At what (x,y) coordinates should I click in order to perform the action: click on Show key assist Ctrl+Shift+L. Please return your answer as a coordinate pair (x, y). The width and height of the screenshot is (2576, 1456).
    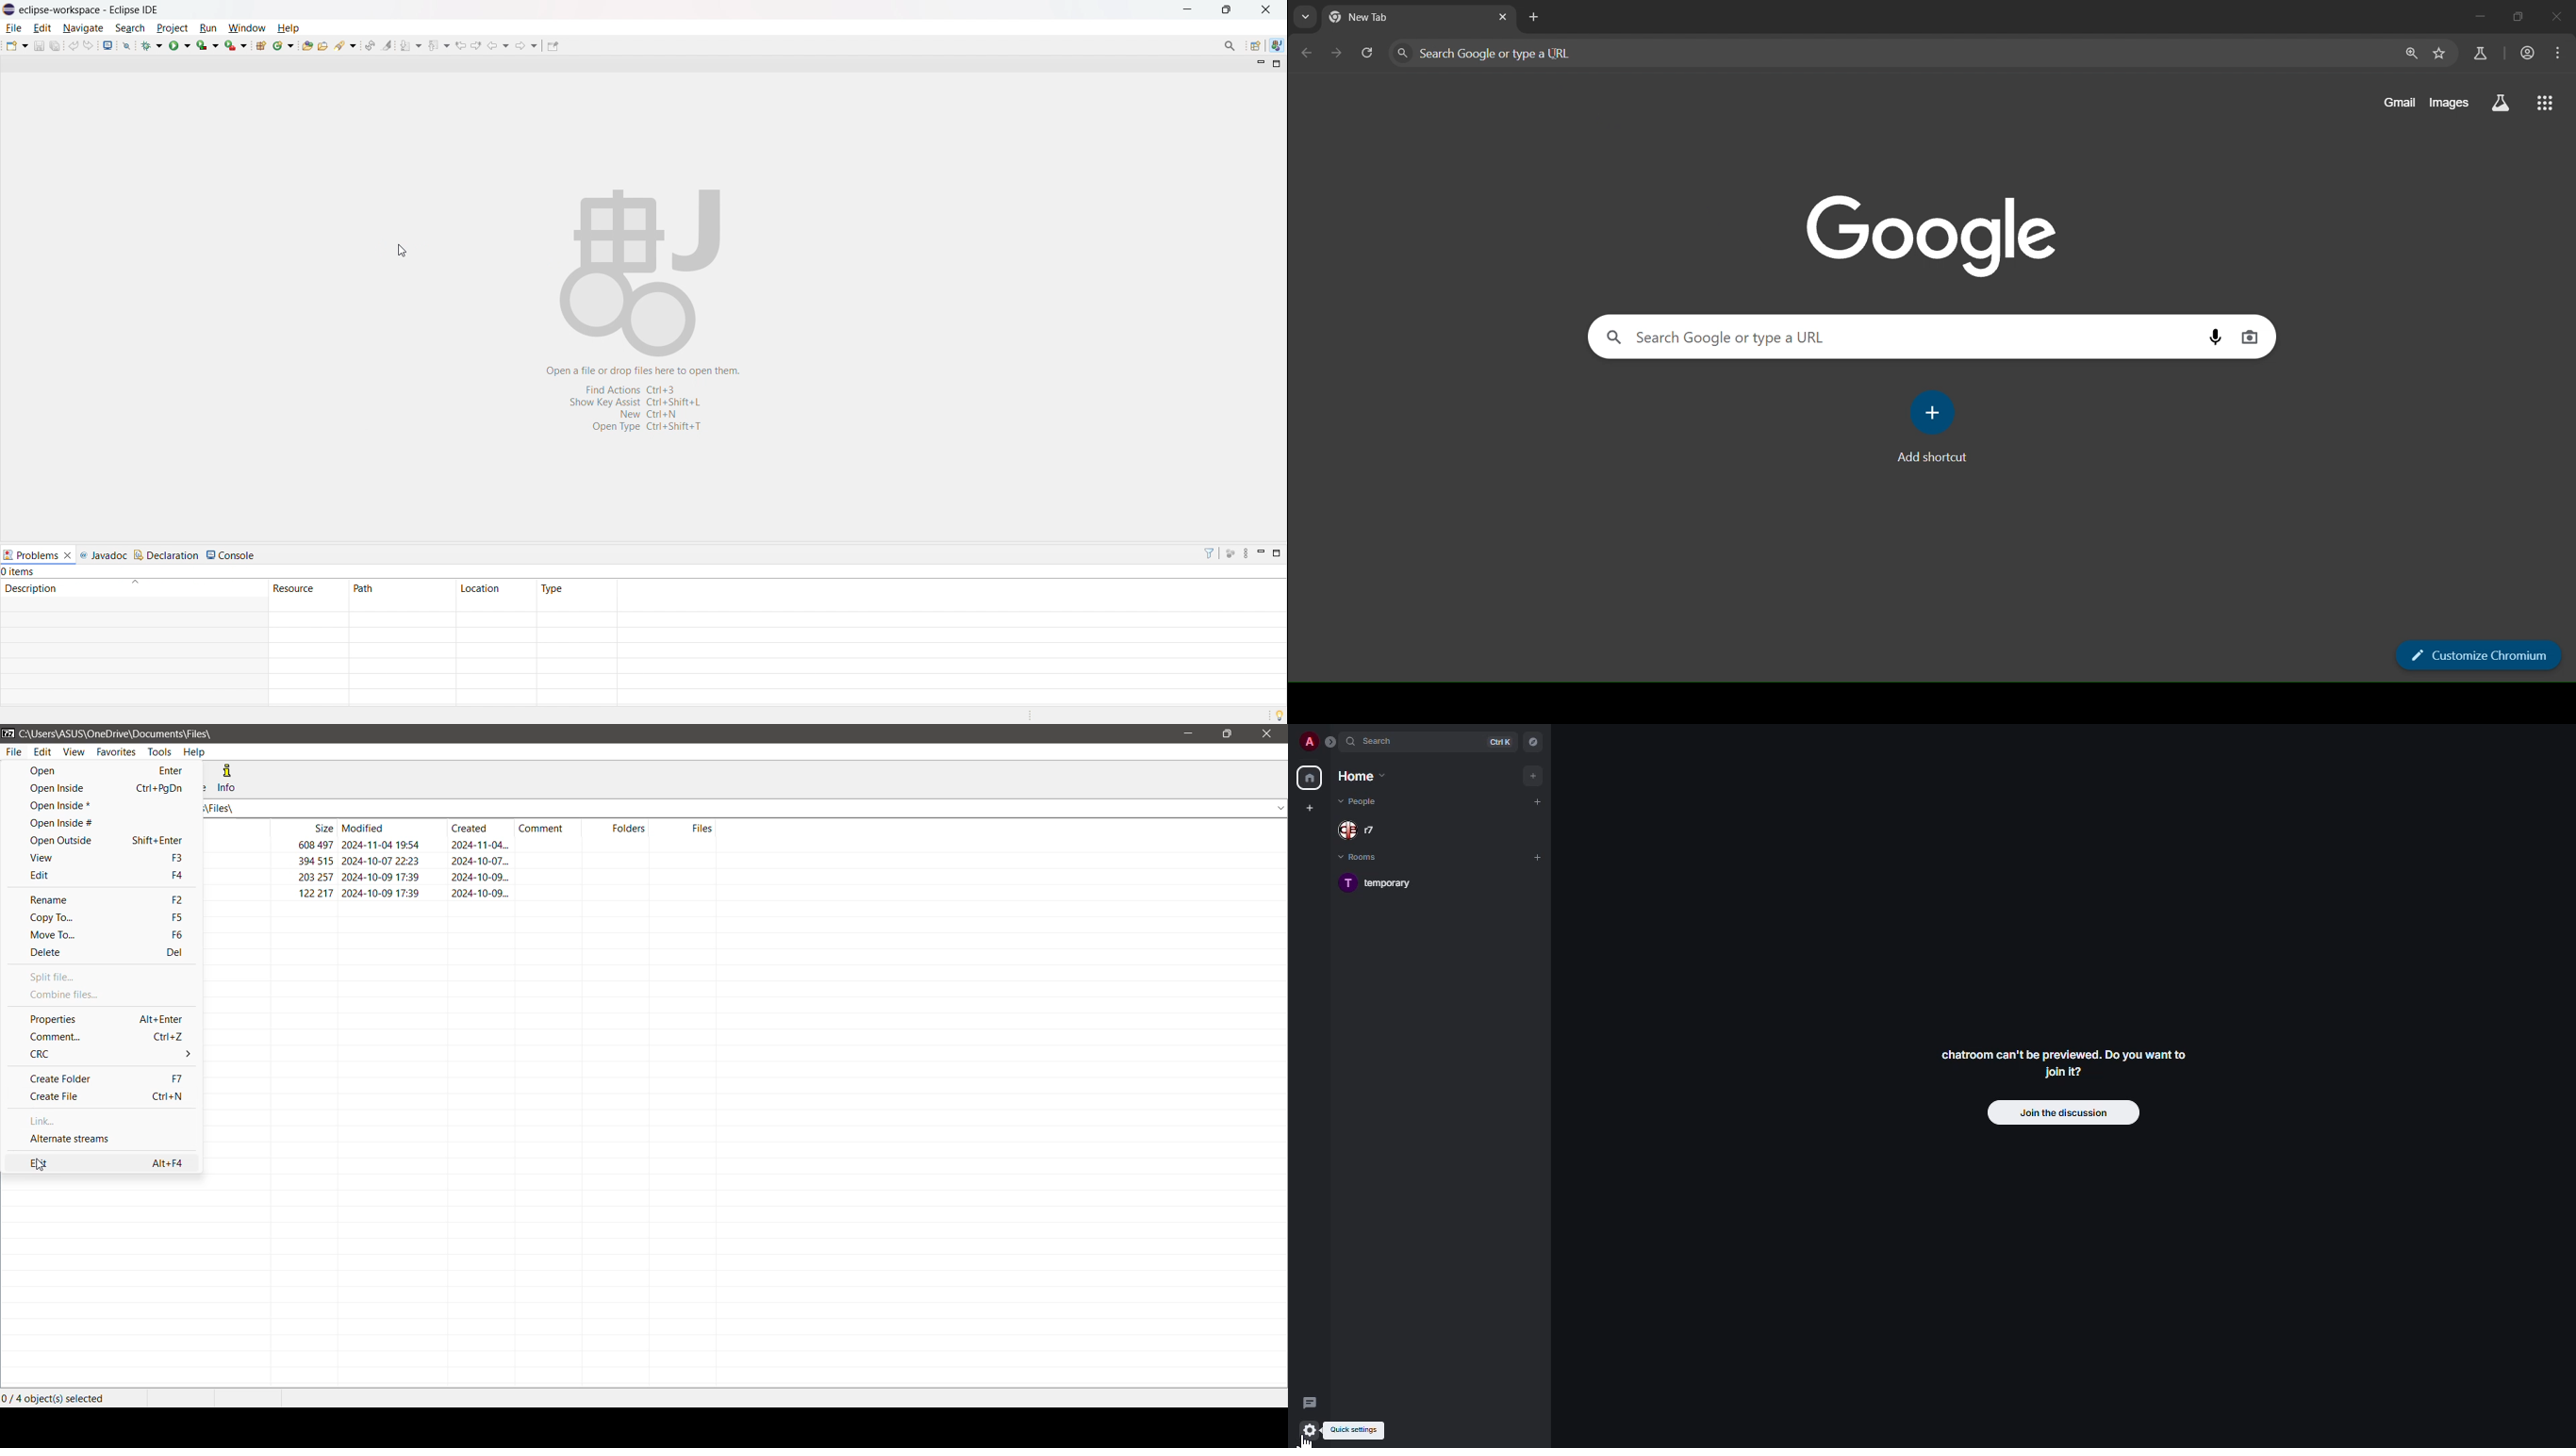
    Looking at the image, I should click on (639, 402).